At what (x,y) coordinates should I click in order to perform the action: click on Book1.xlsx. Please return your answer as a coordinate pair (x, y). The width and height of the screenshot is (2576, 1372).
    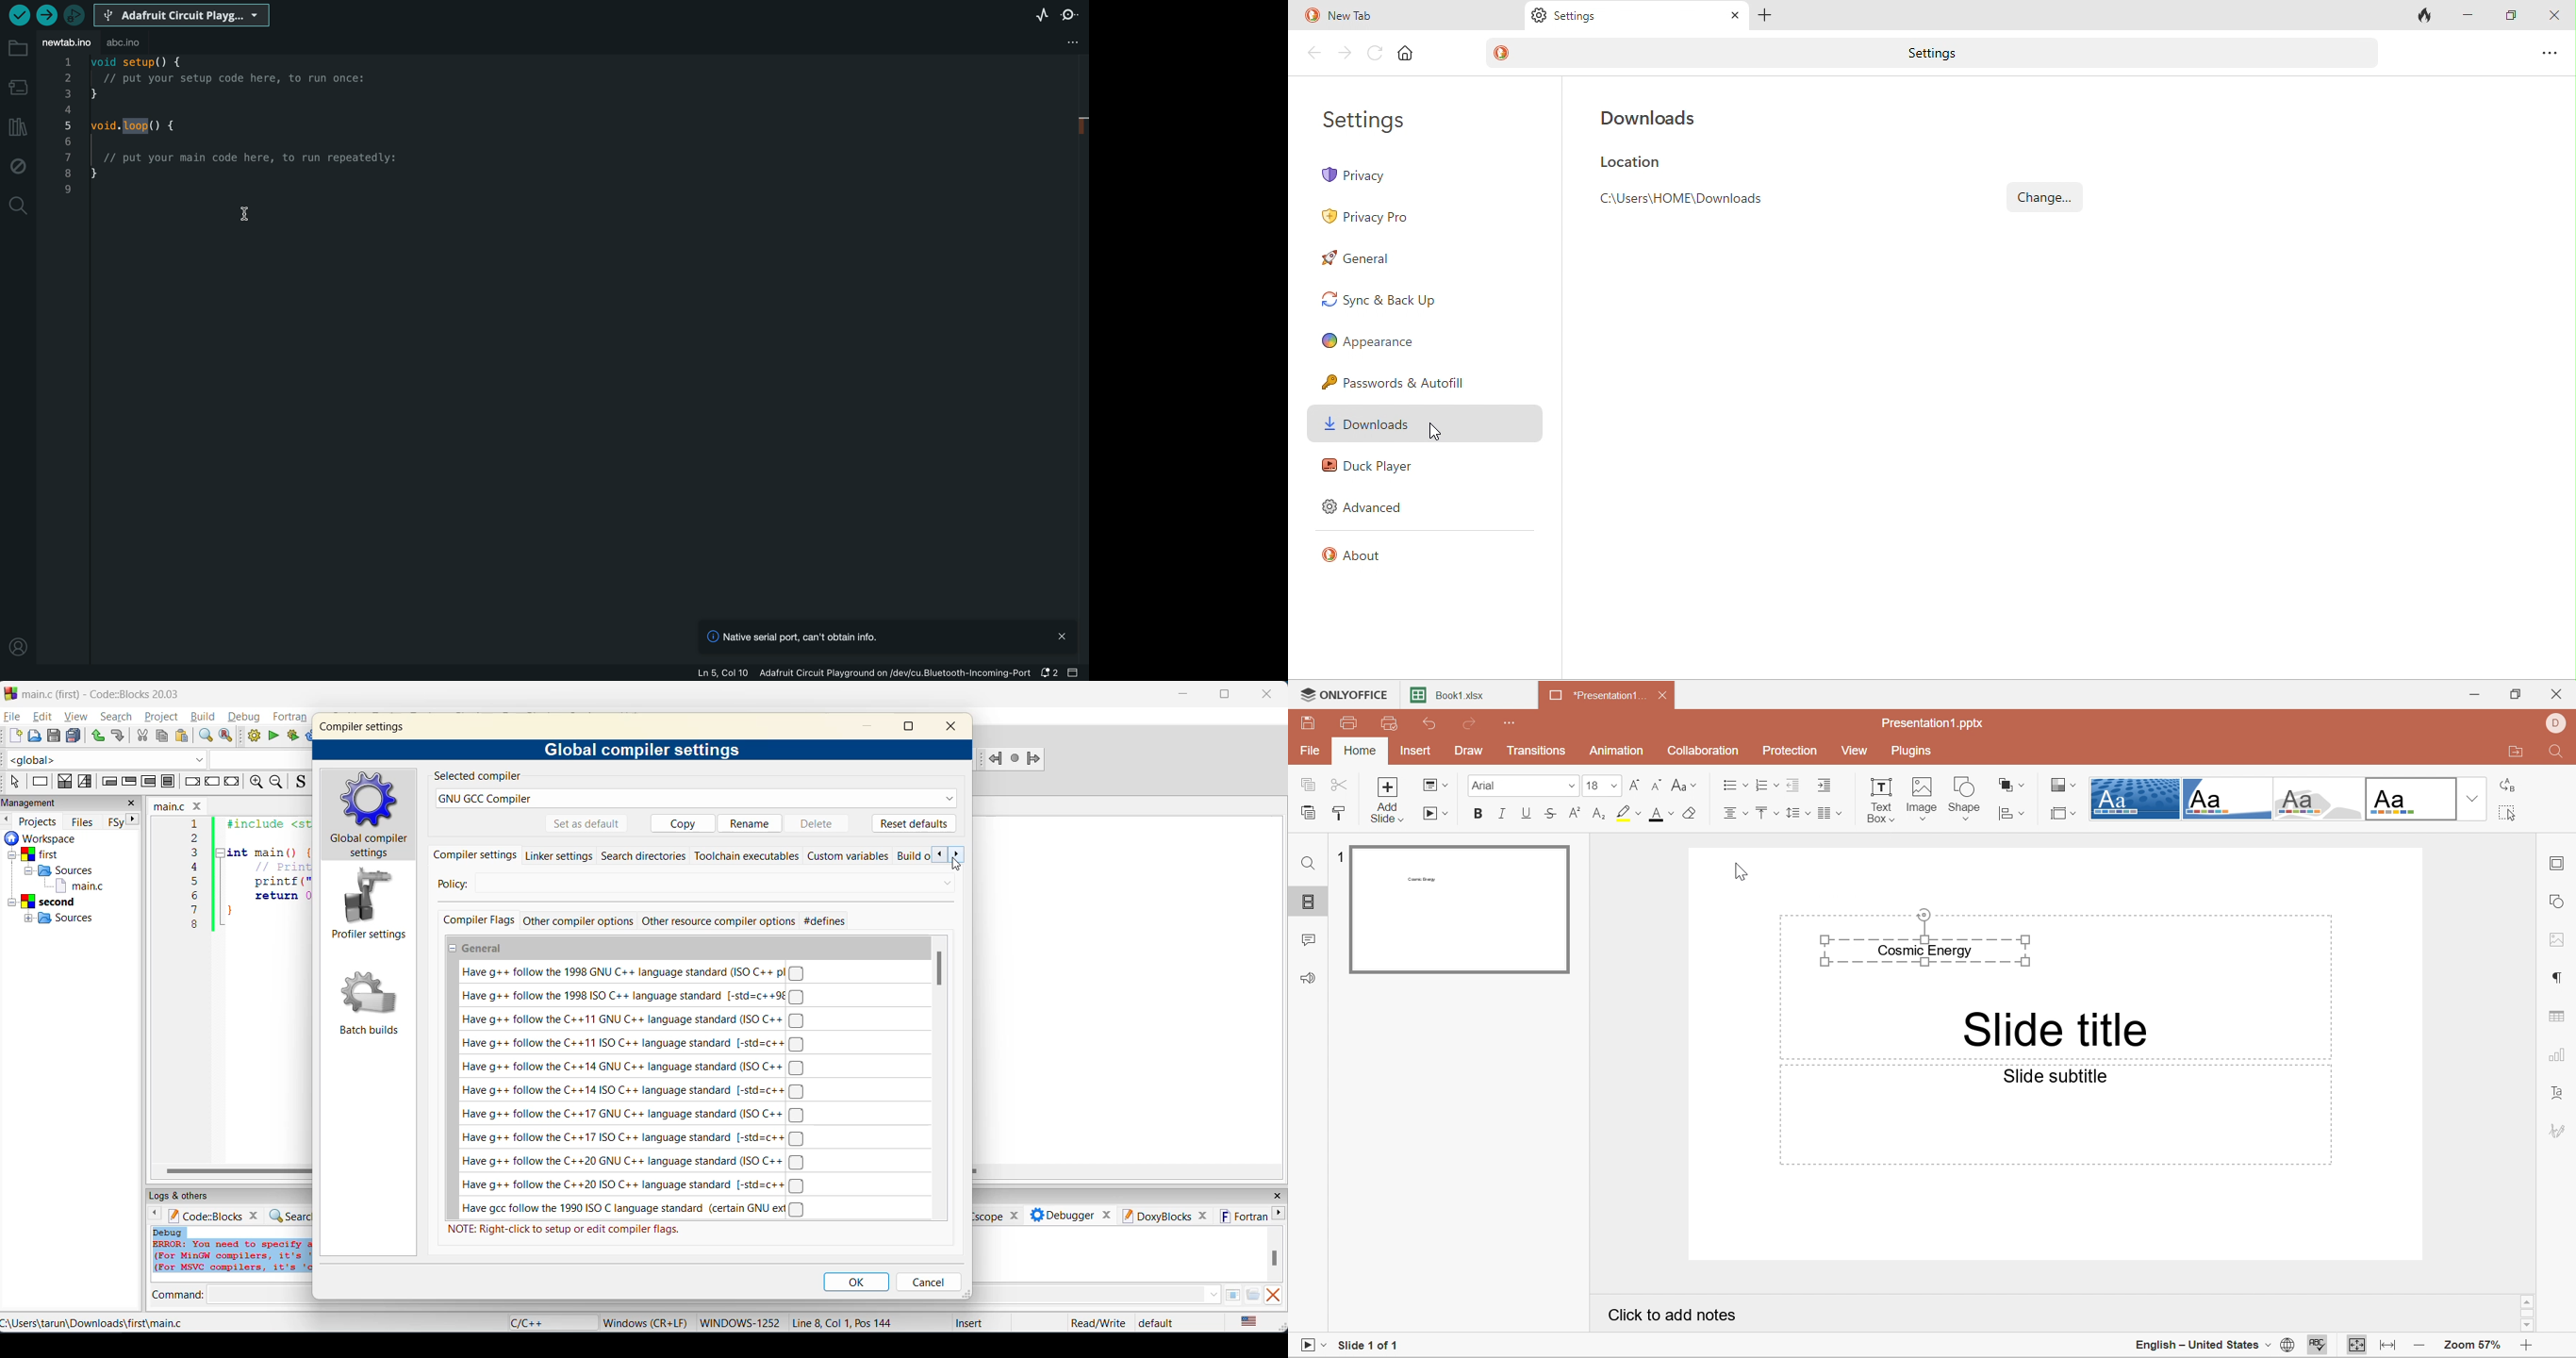
    Looking at the image, I should click on (1455, 698).